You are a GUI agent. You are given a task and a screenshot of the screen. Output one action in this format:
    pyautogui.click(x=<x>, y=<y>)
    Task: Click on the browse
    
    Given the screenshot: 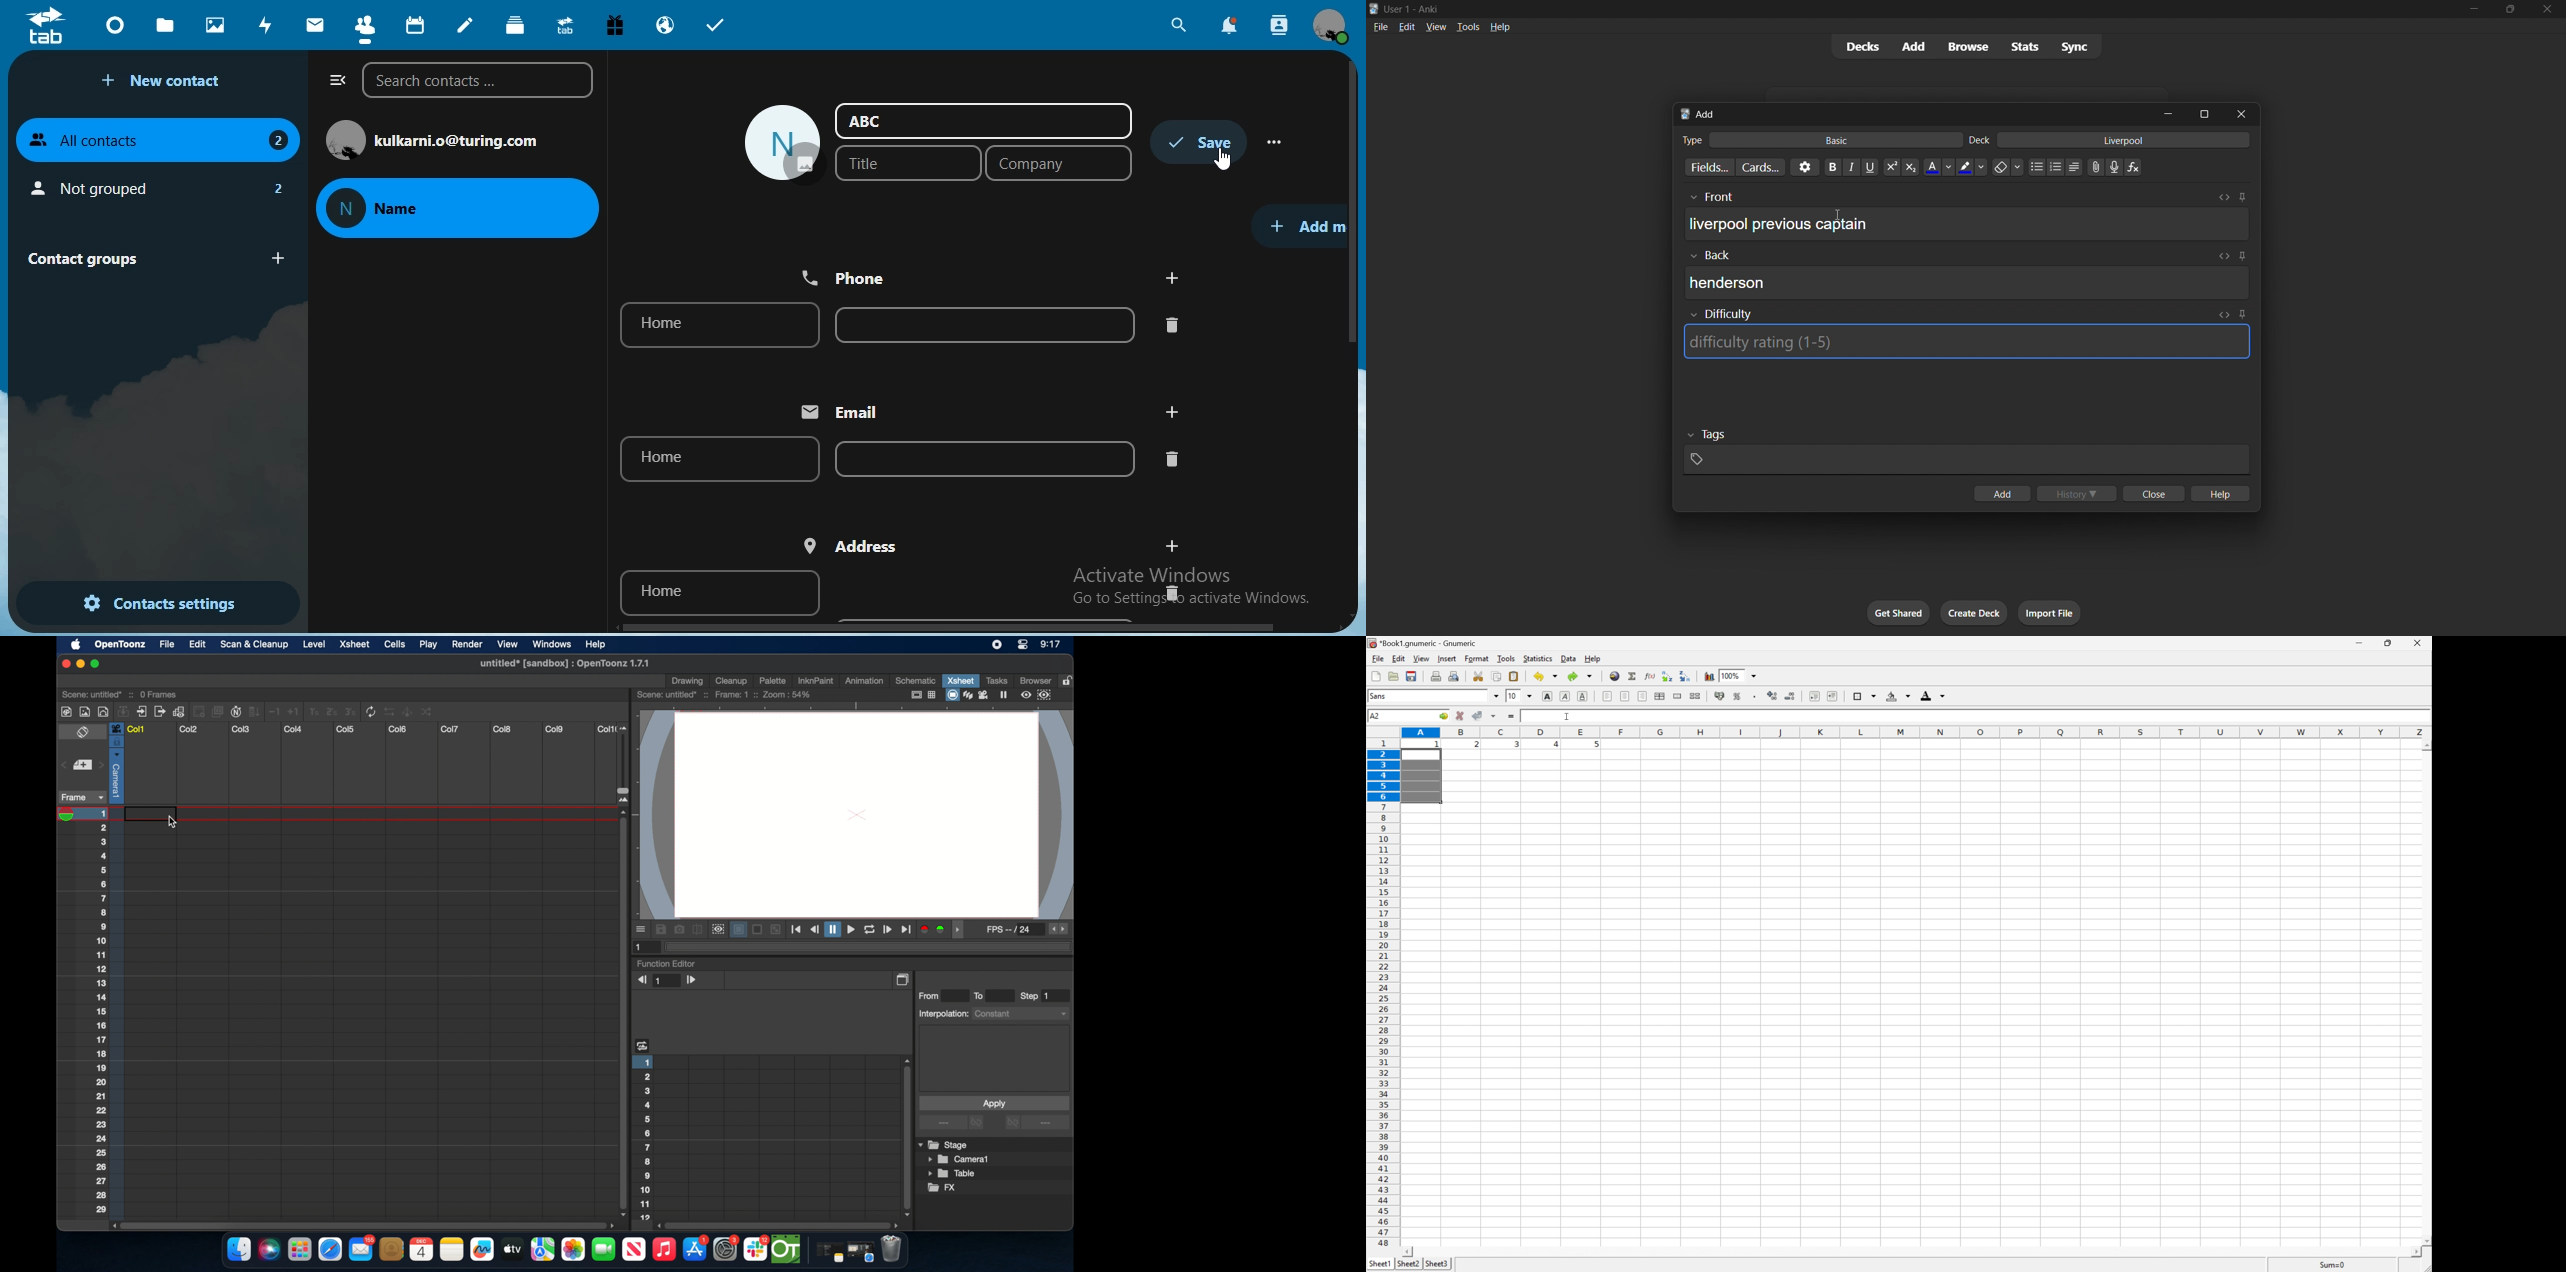 What is the action you would take?
    pyautogui.click(x=1966, y=46)
    